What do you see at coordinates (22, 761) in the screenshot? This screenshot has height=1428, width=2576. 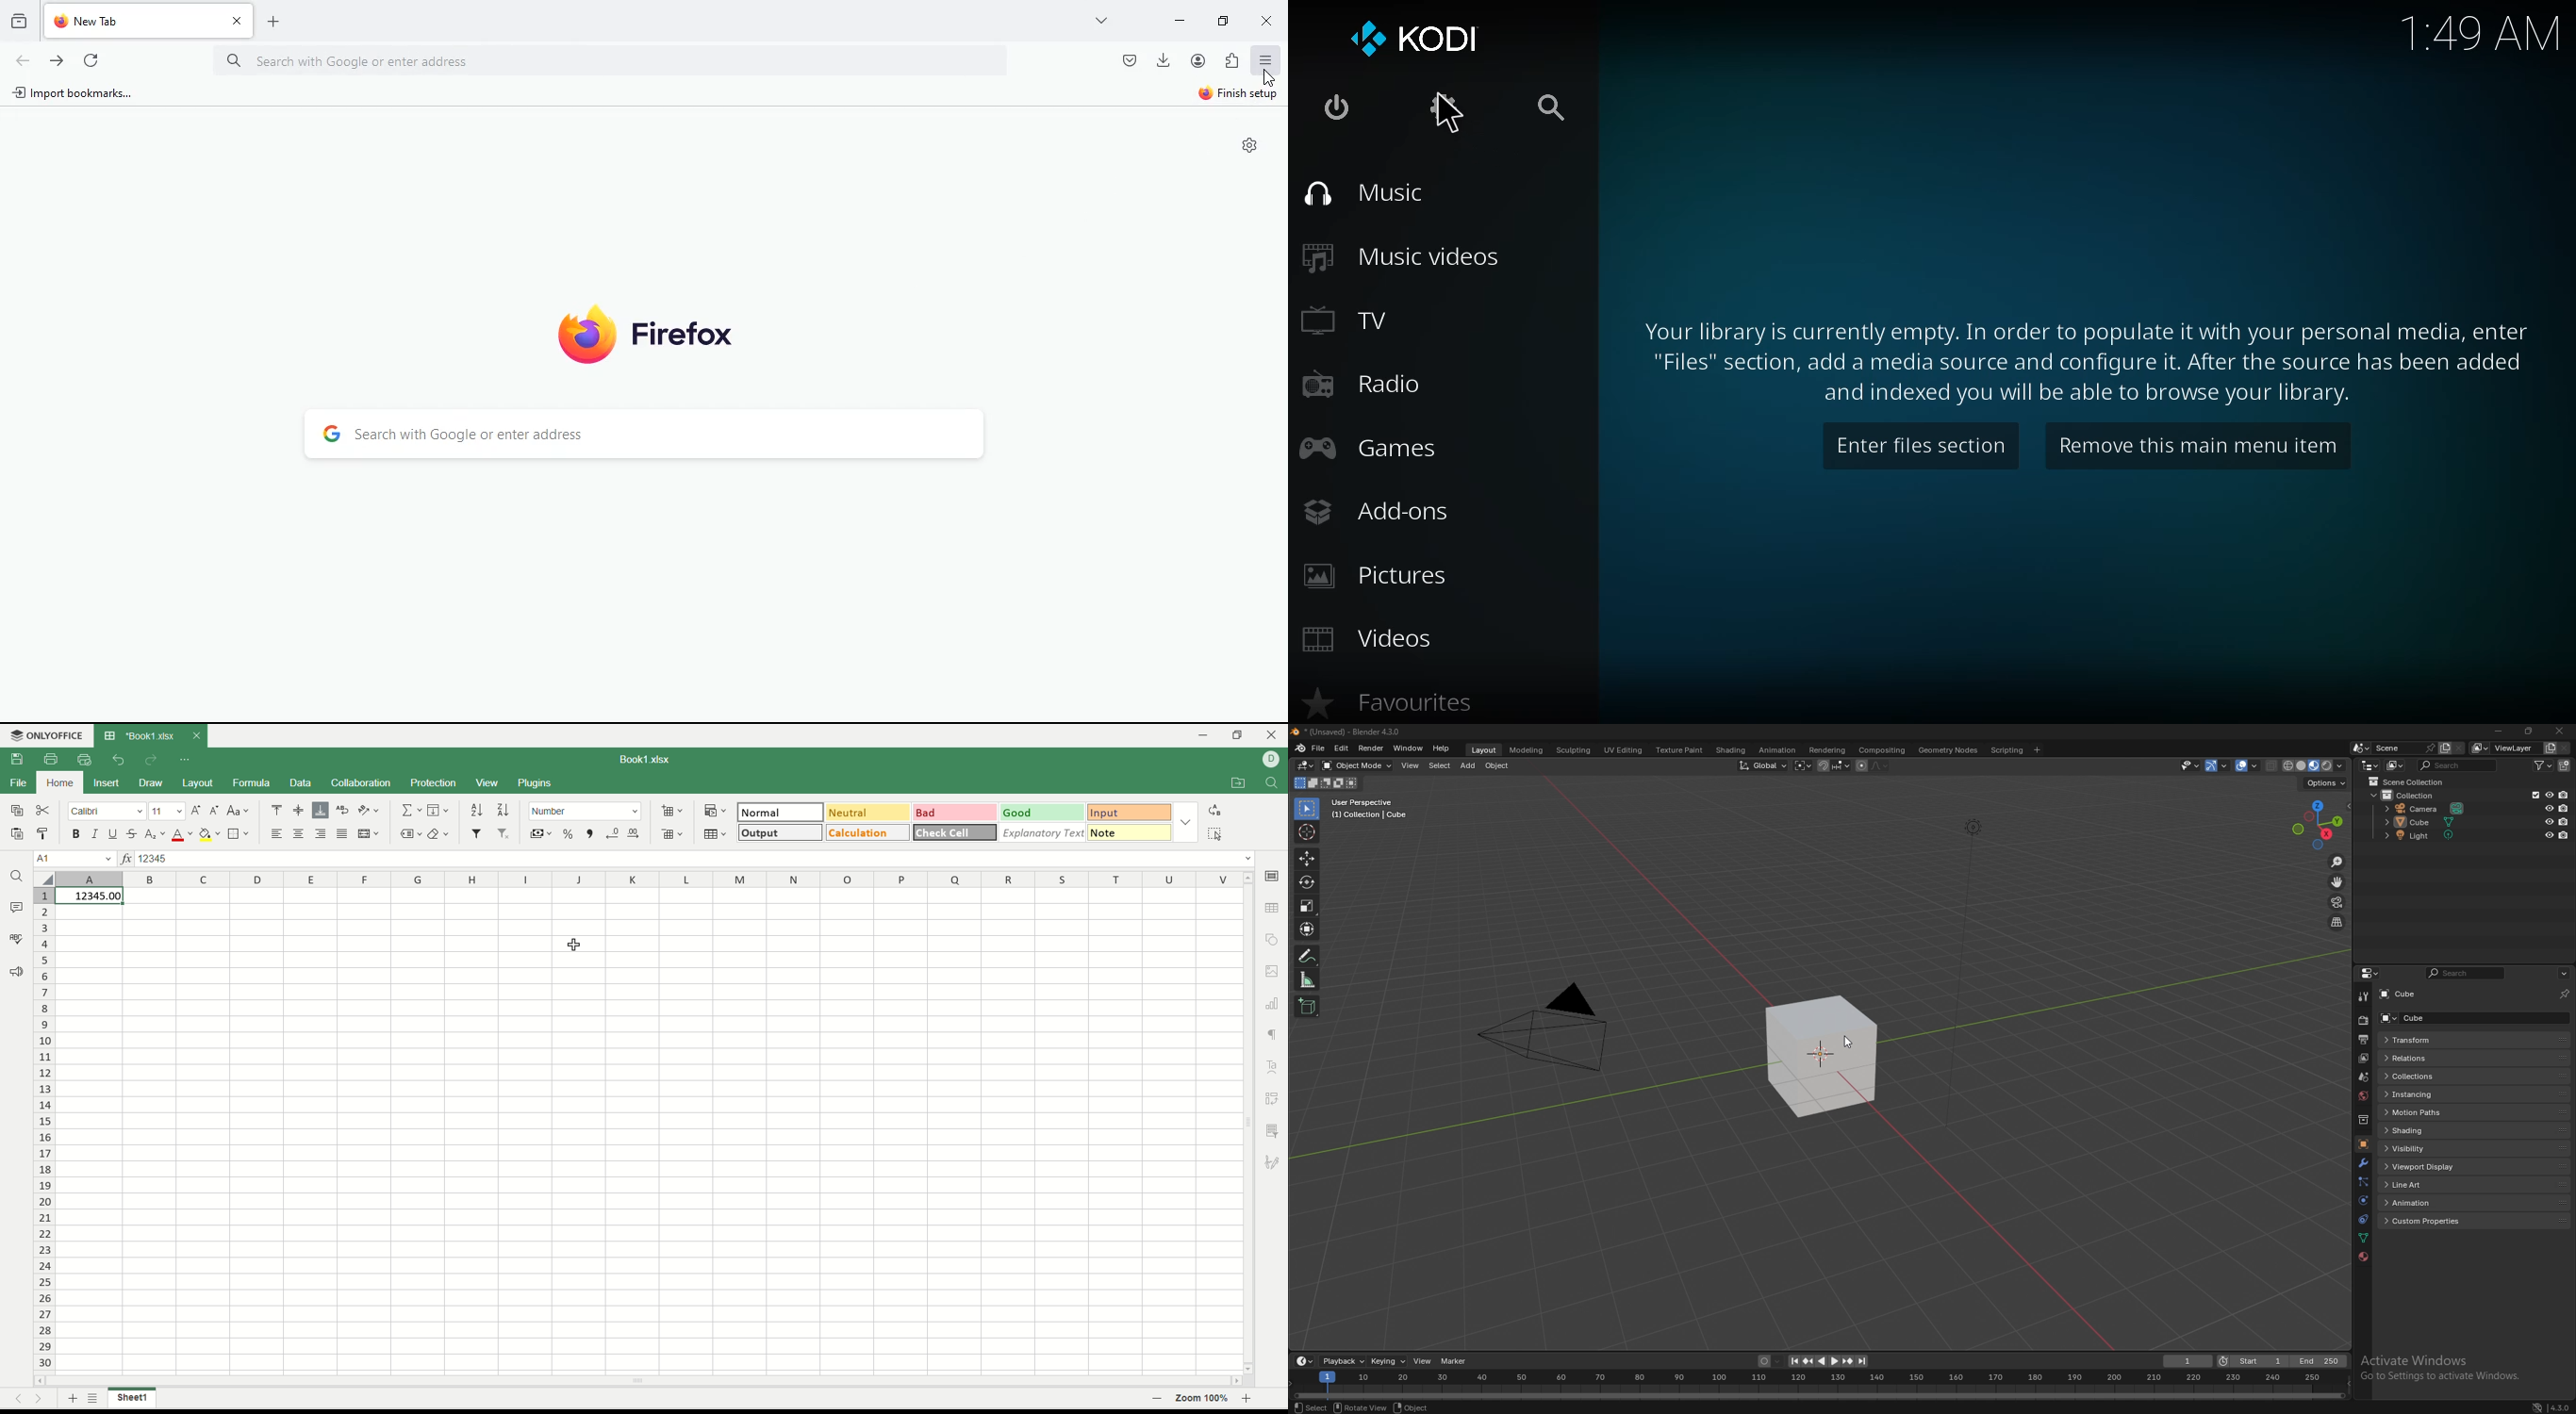 I see `save` at bounding box center [22, 761].